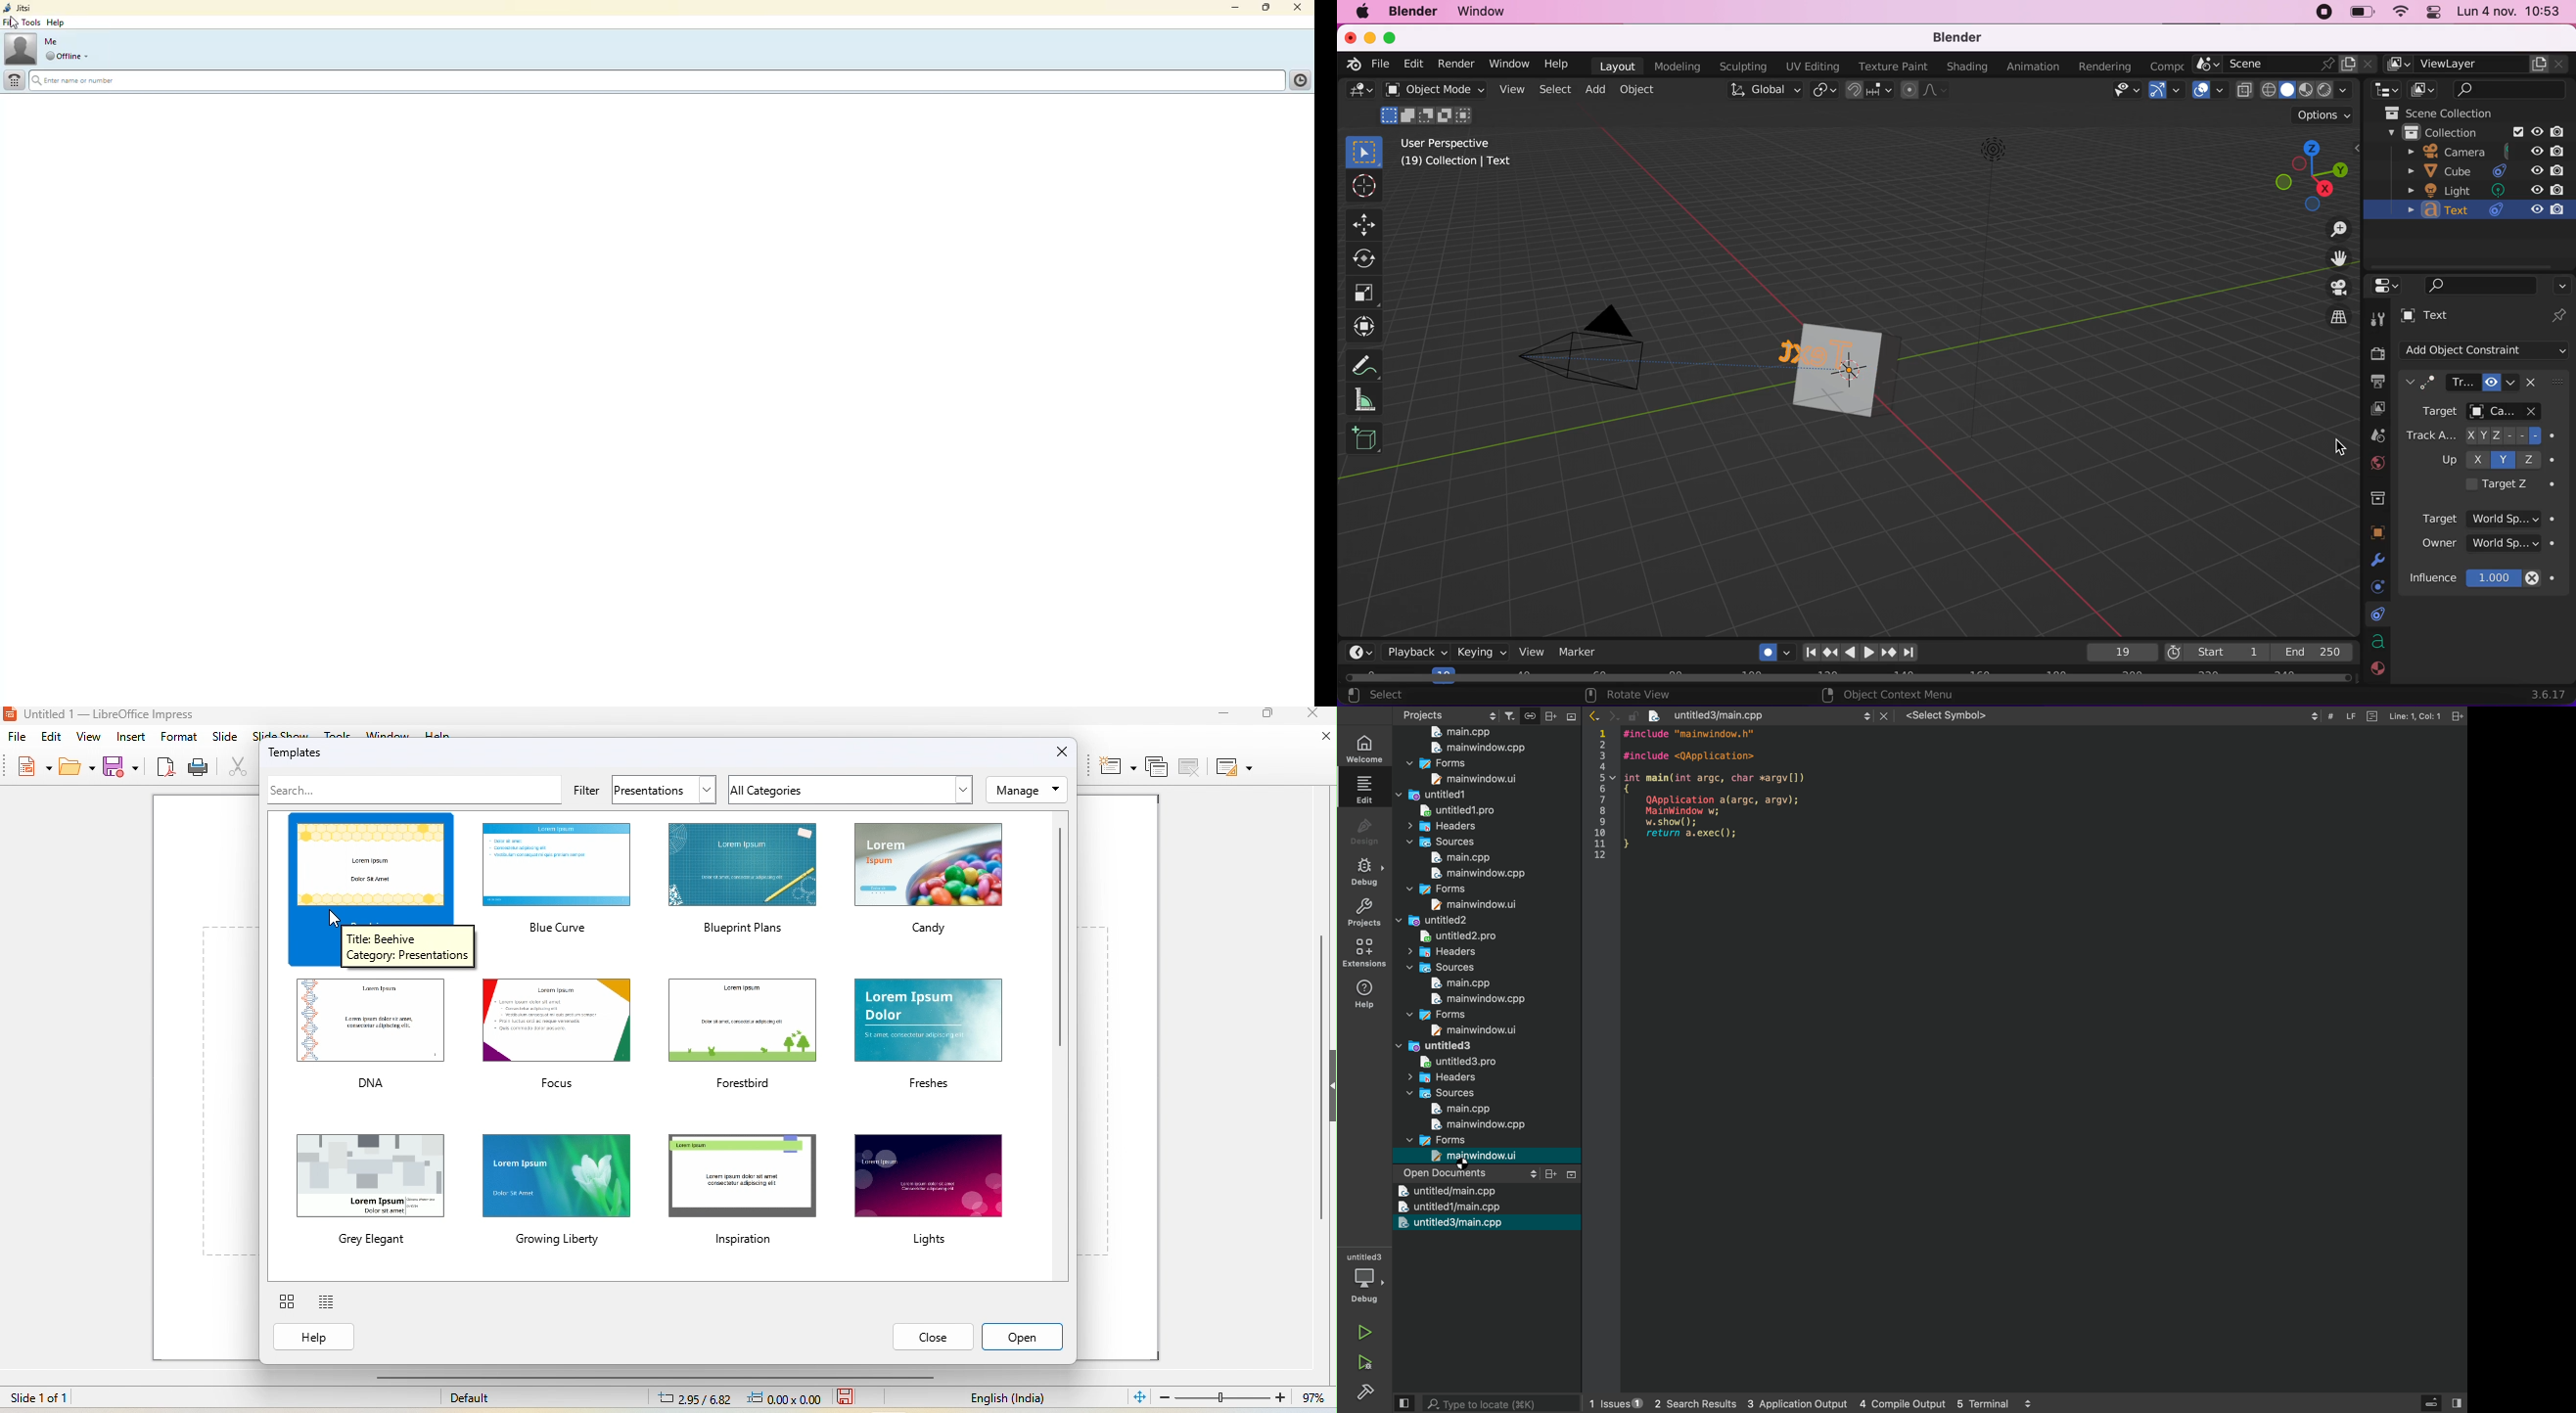 The image size is (2576, 1428). I want to click on rotate, so click(1365, 259).